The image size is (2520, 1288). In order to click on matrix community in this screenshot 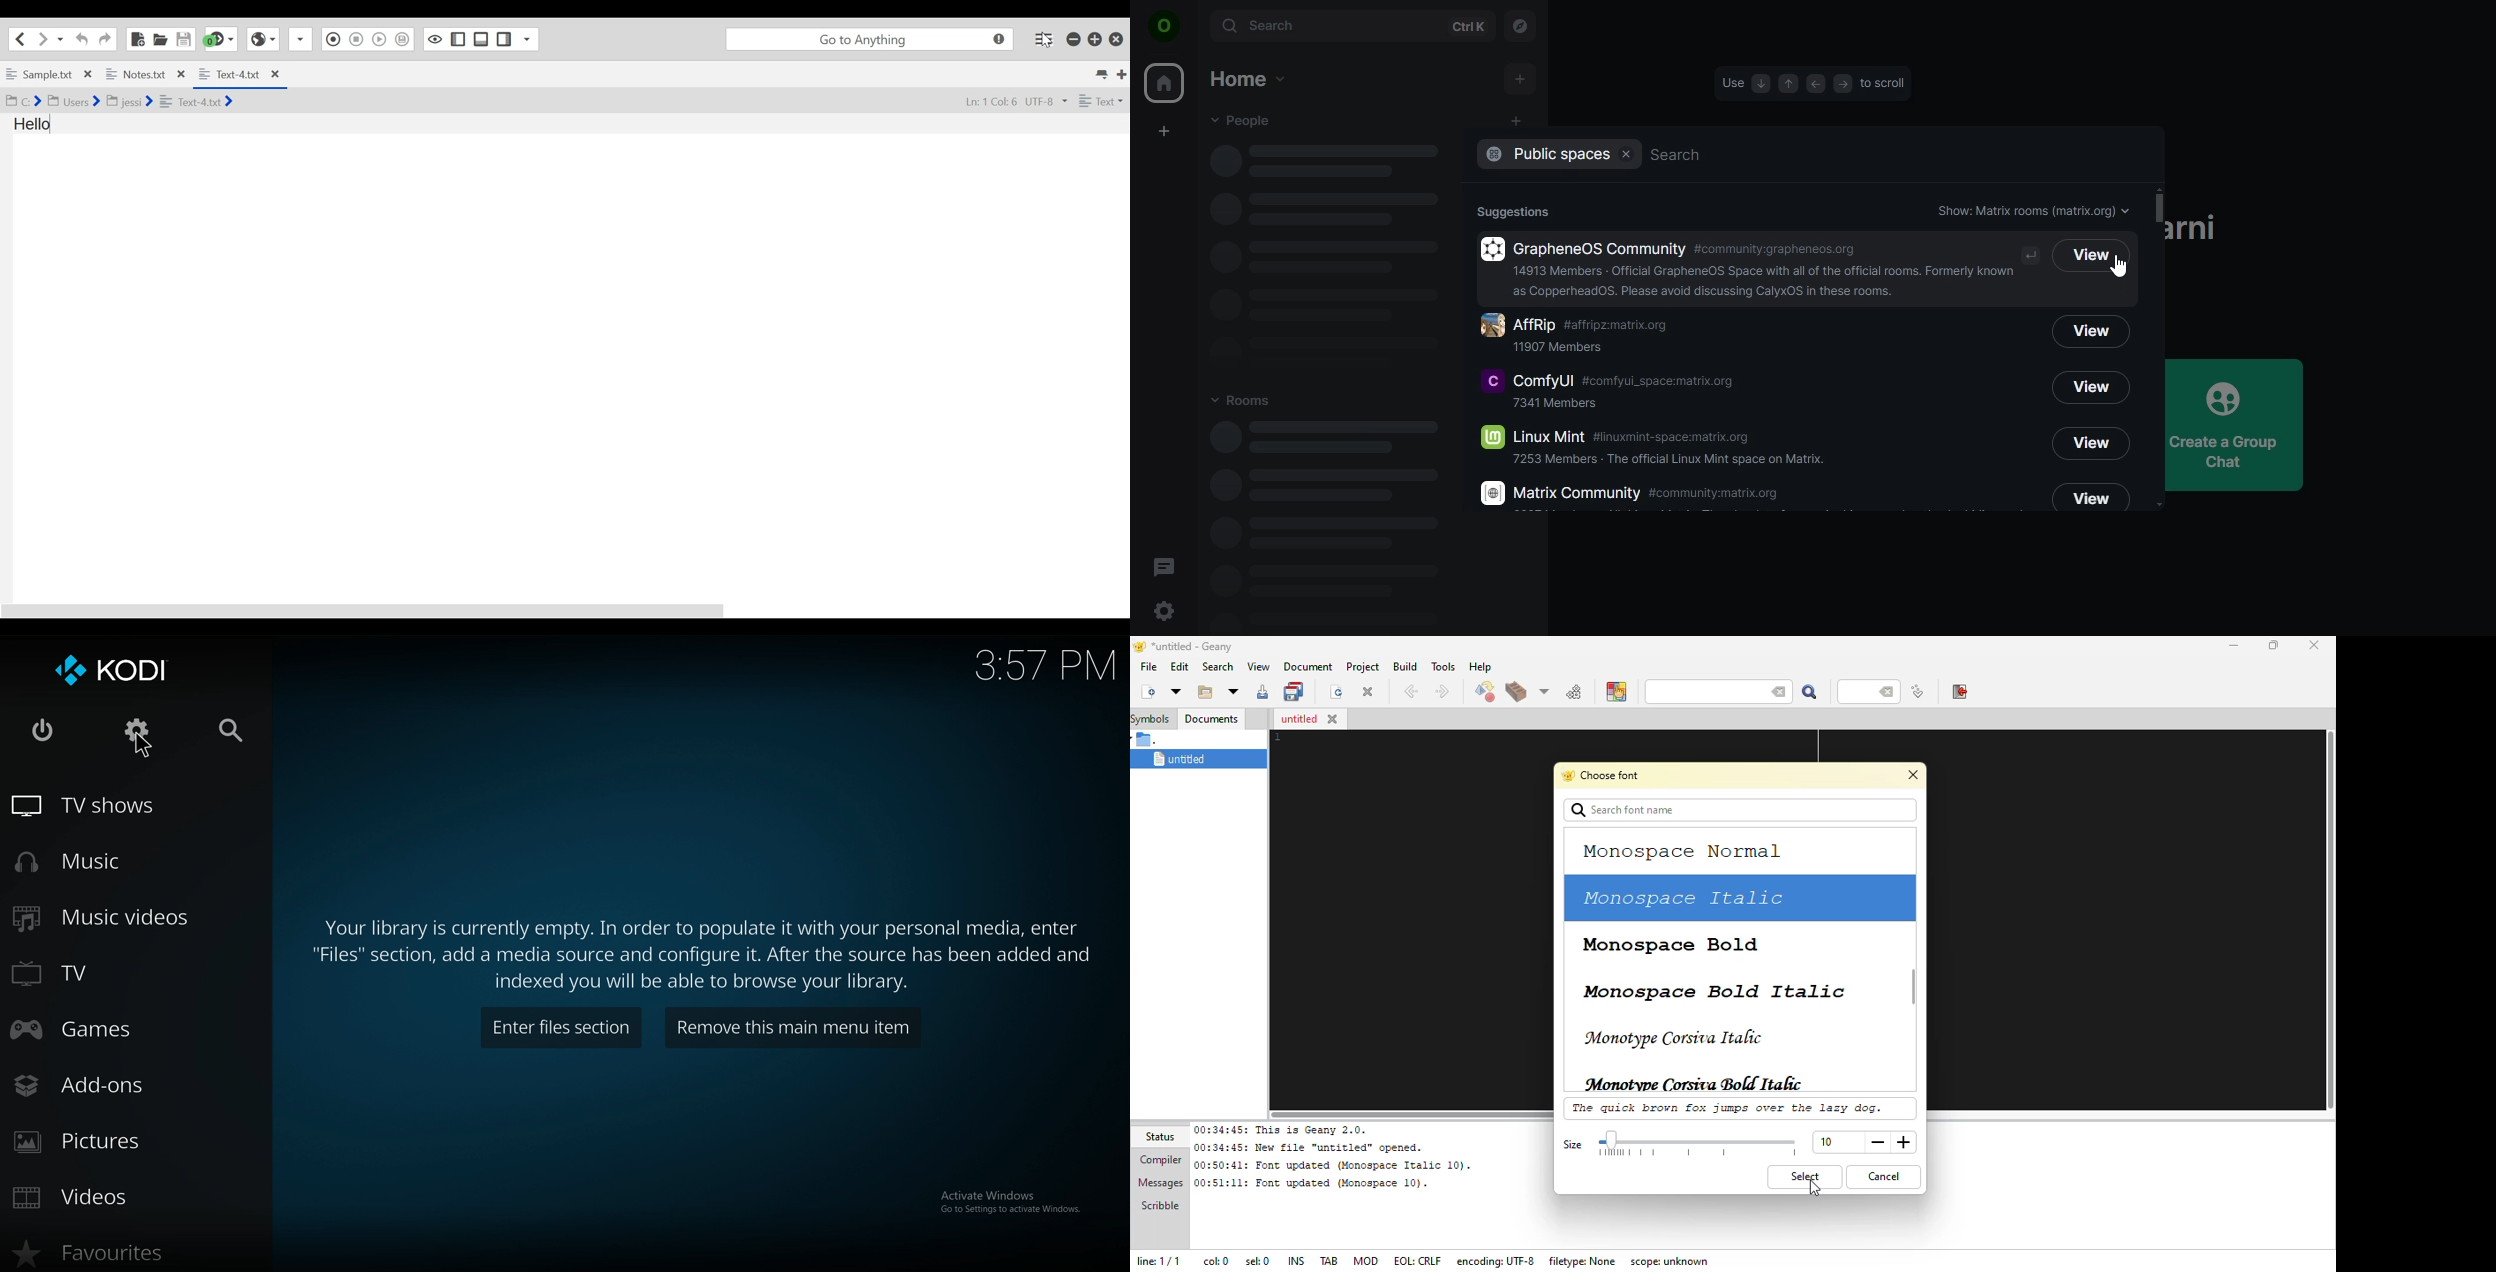, I will do `click(1646, 492)`.